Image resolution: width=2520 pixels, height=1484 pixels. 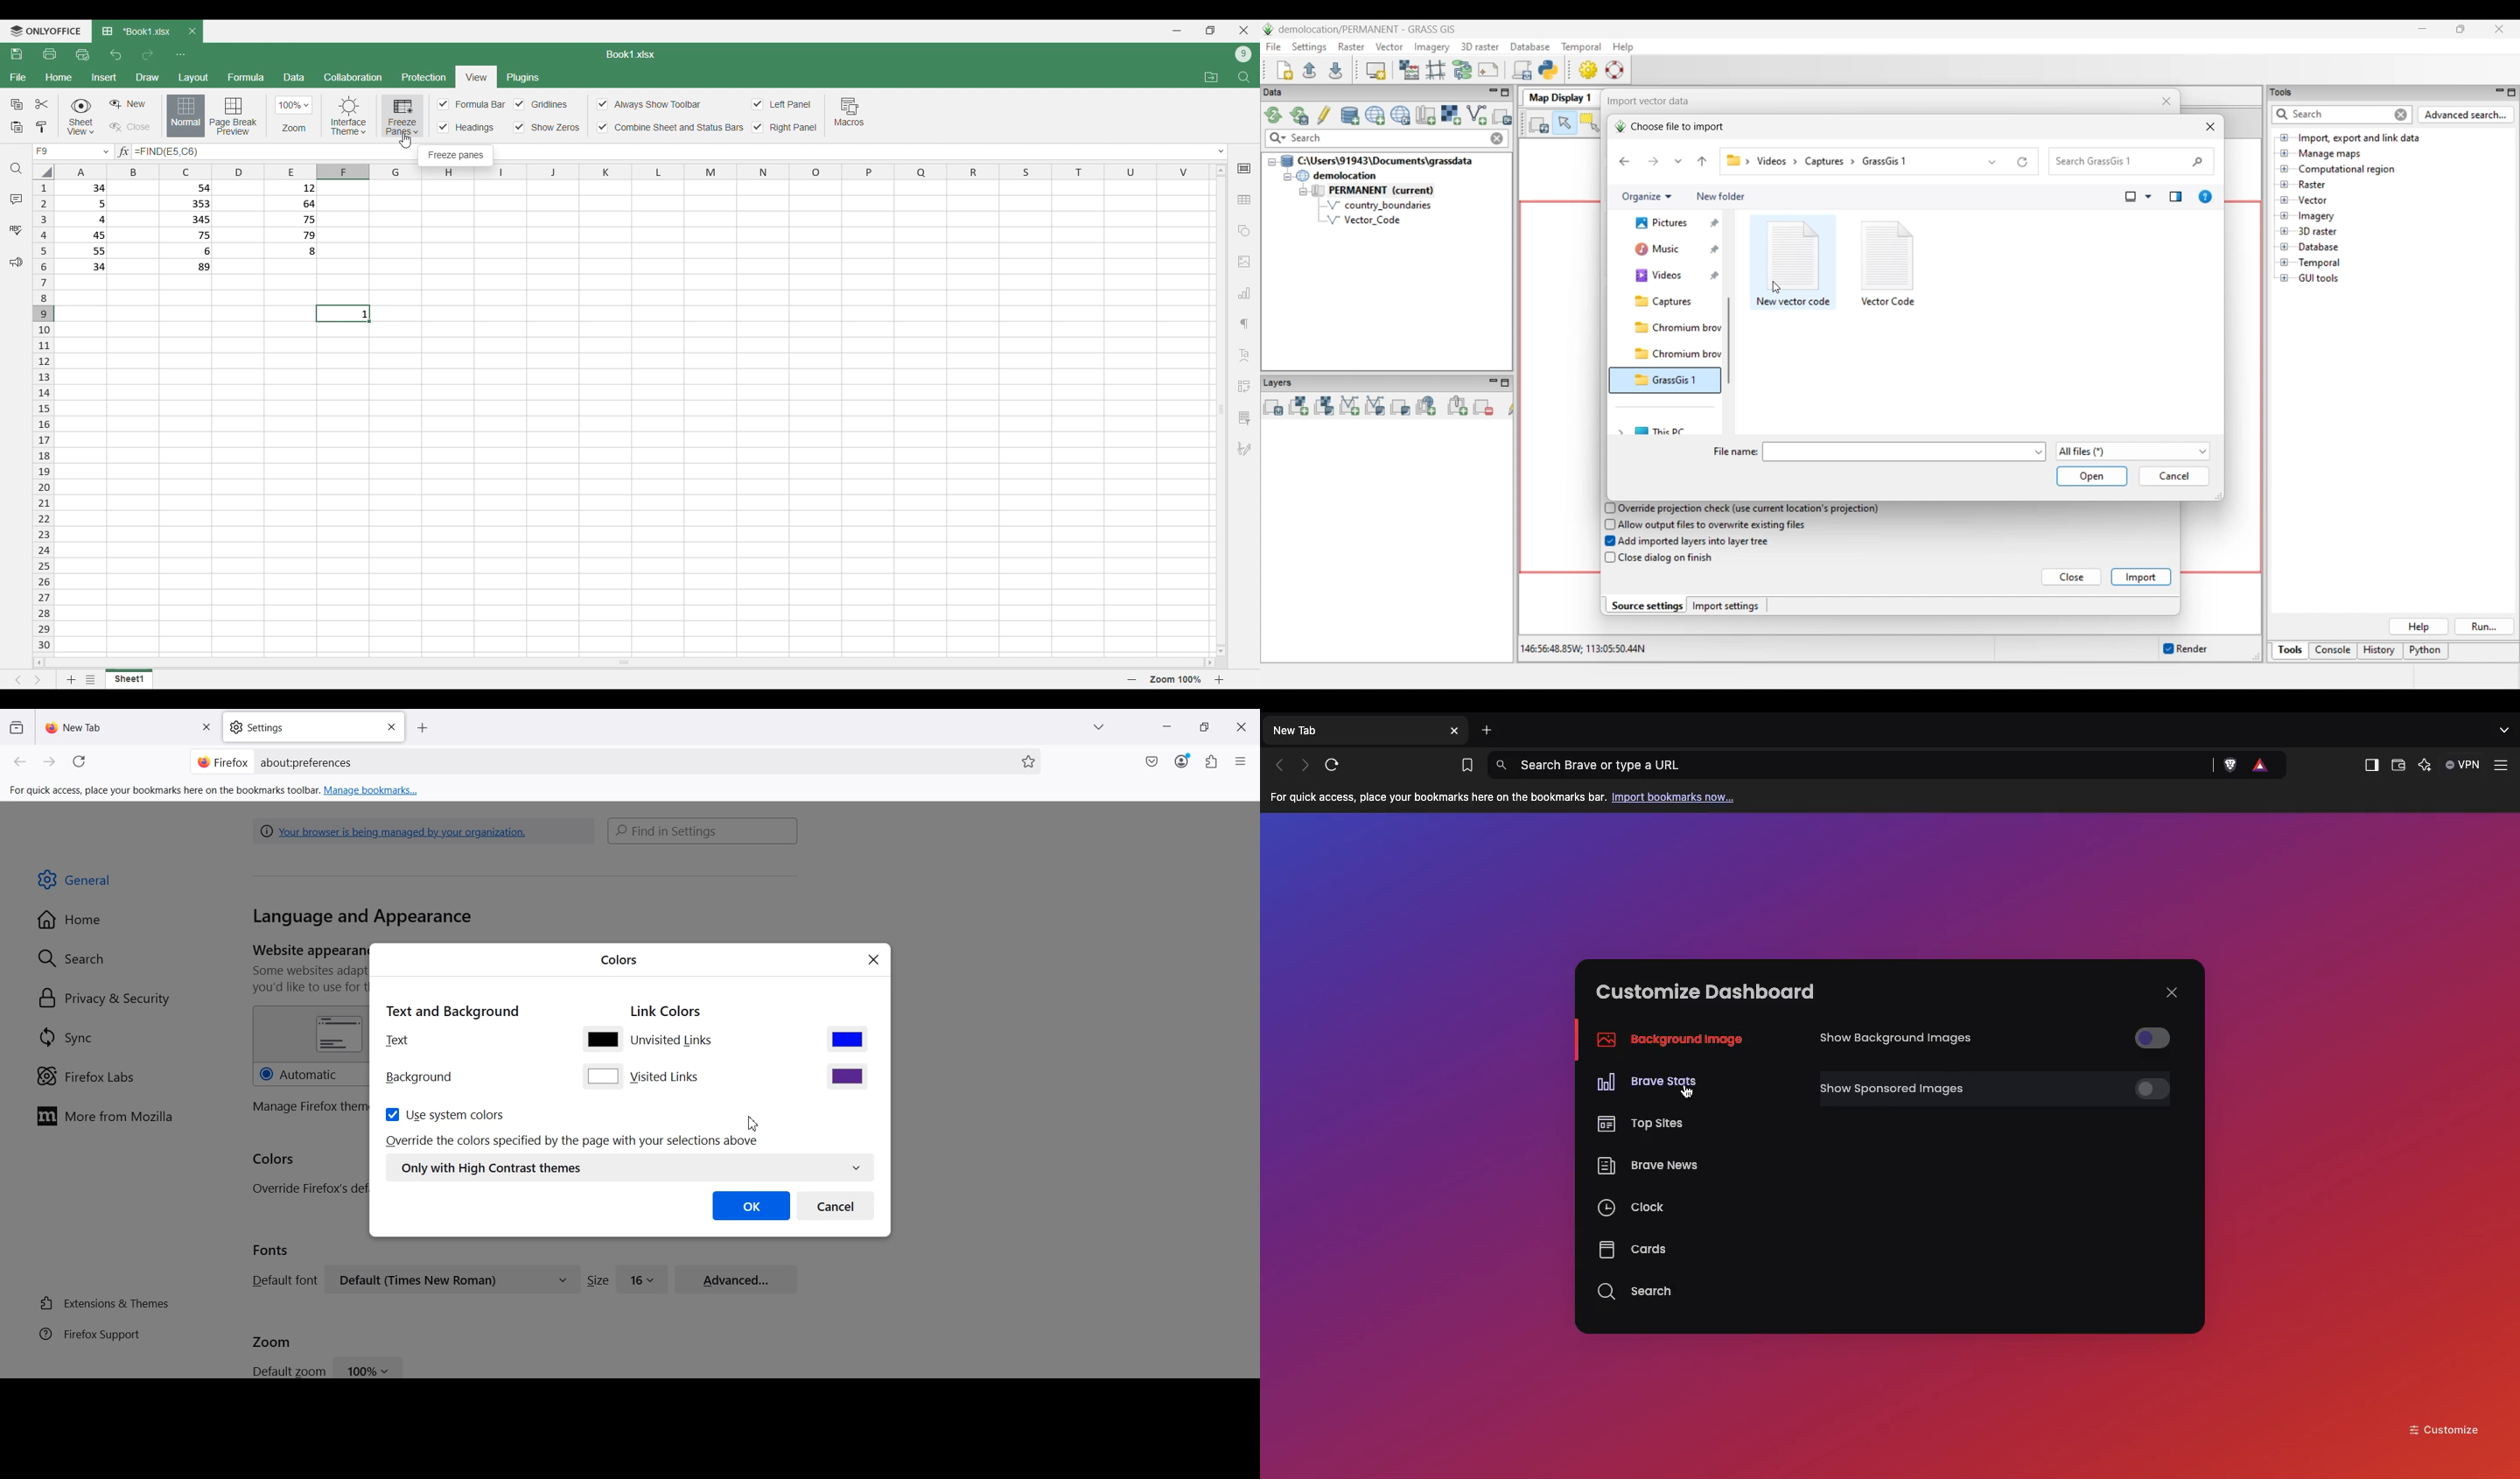 I want to click on Slicer, so click(x=1245, y=419).